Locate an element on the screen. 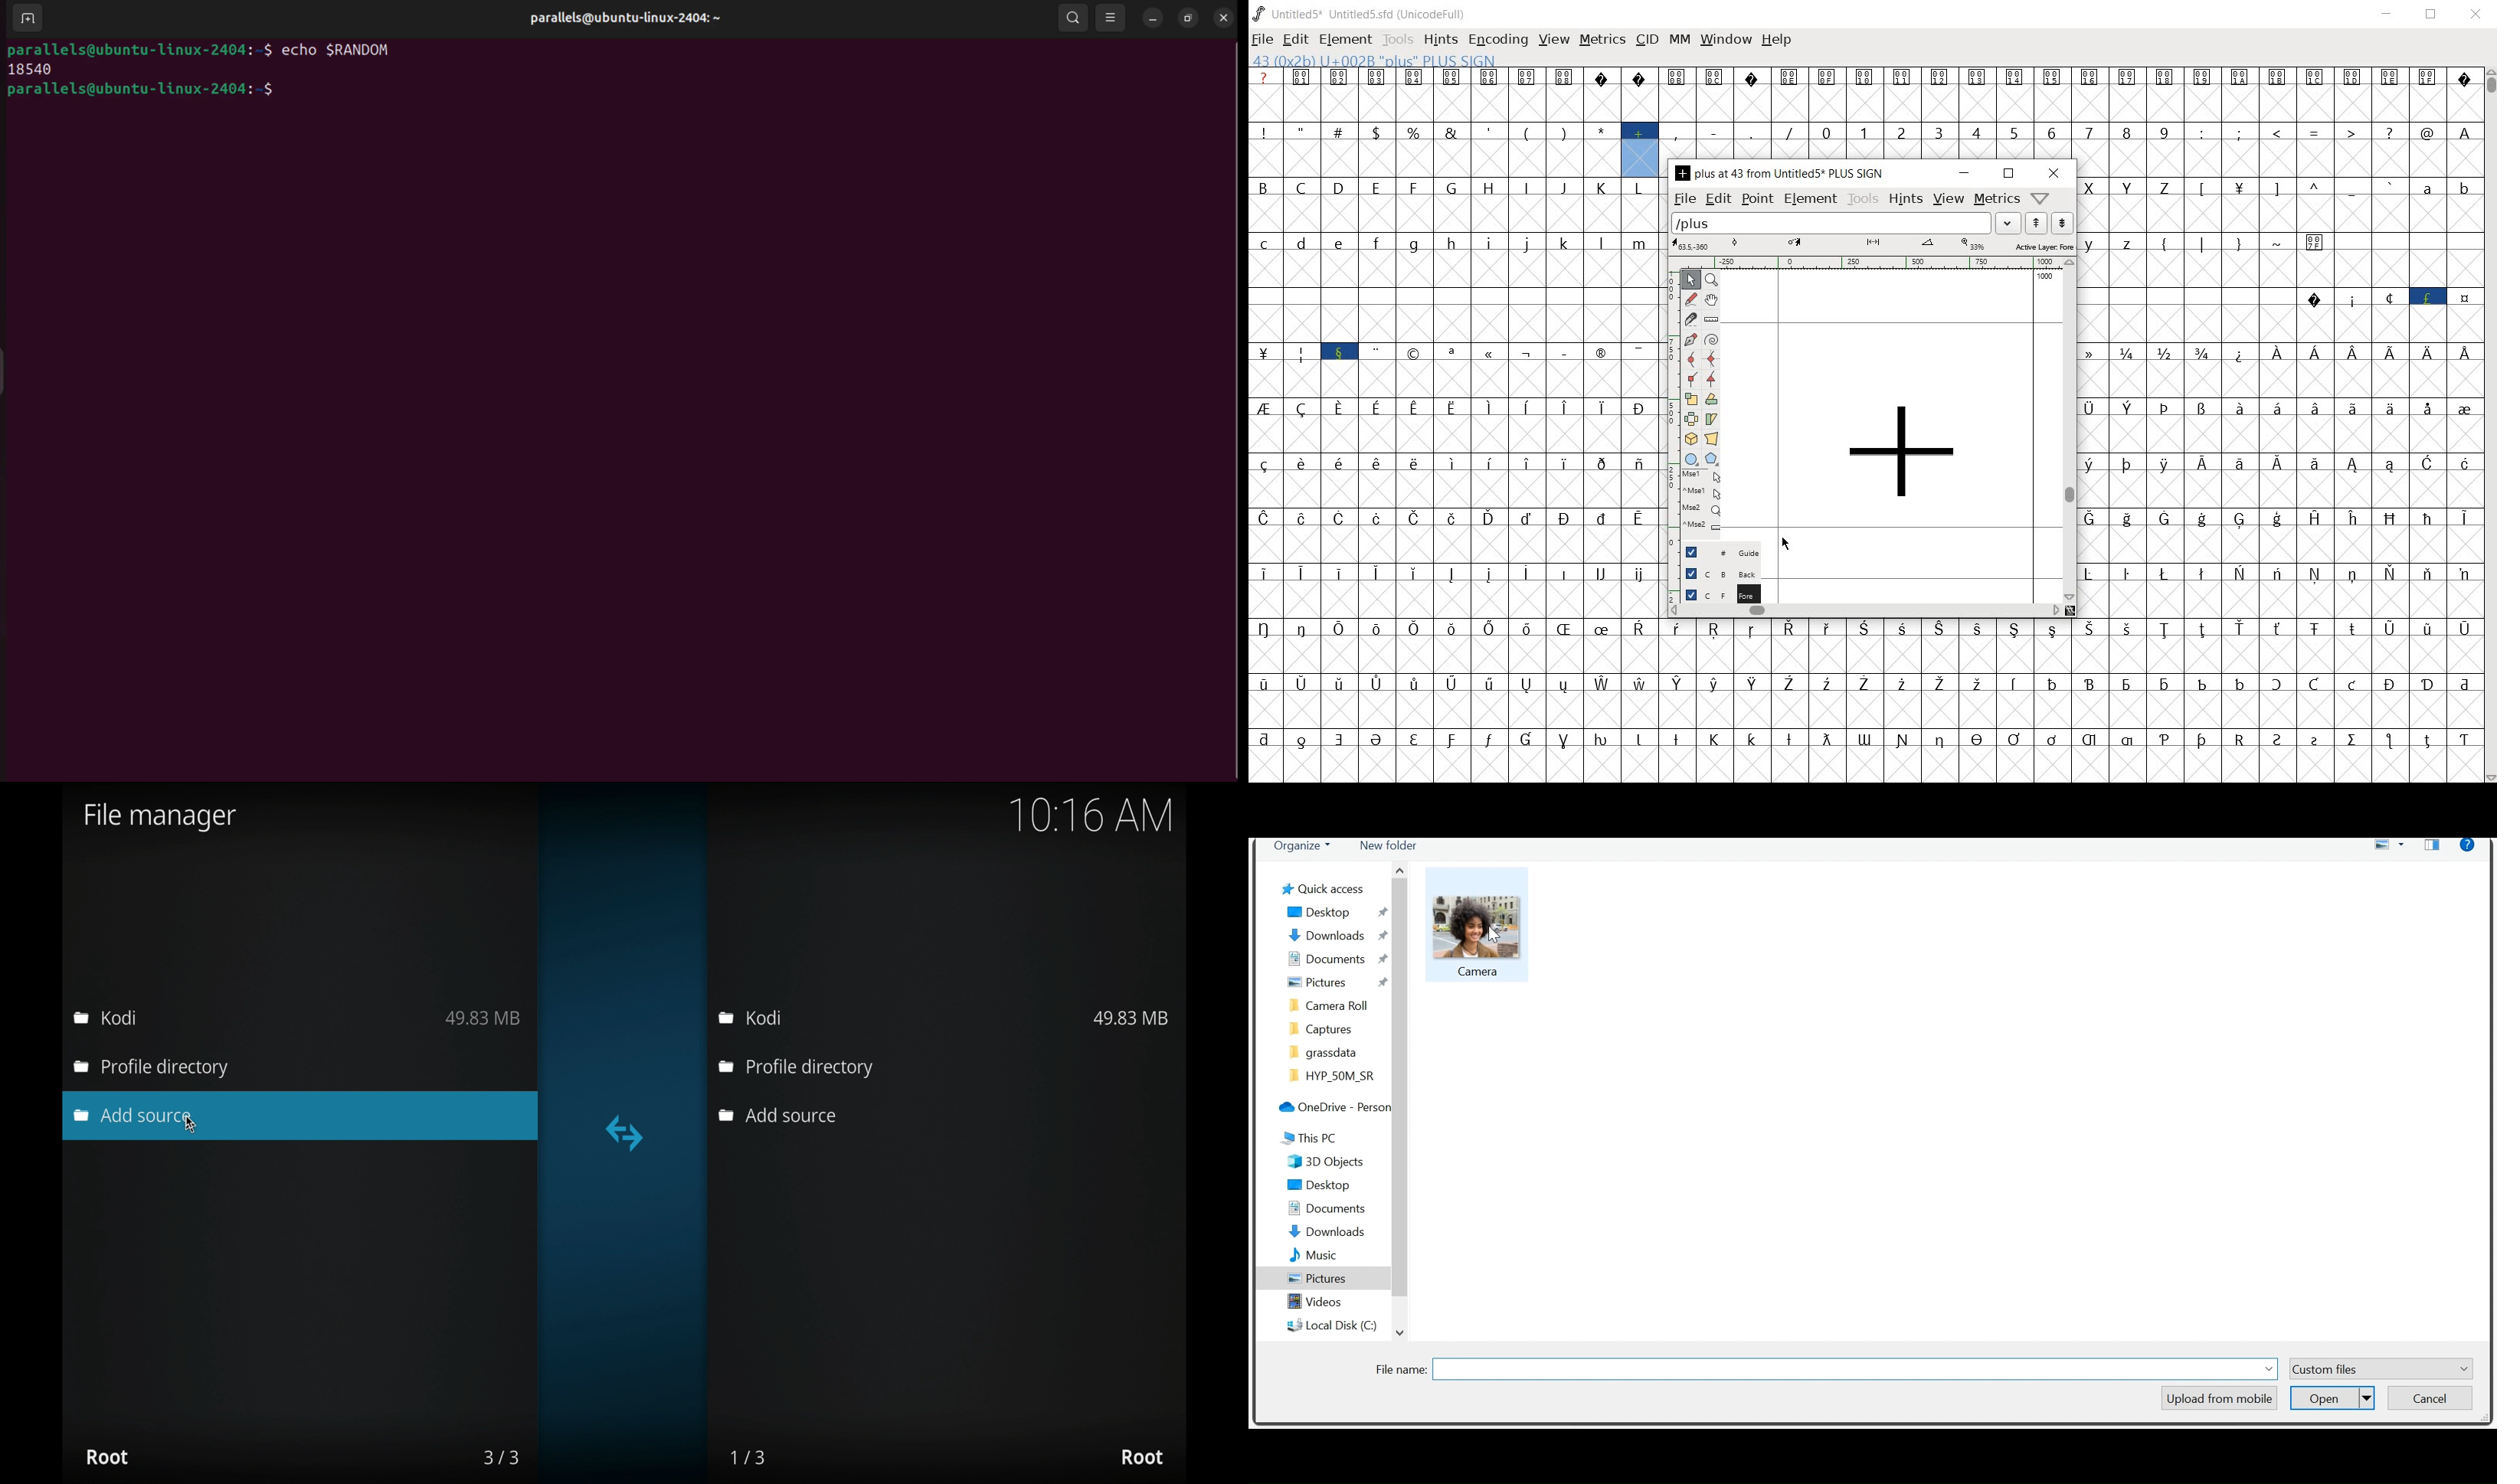  special characters is located at coordinates (2387, 315).